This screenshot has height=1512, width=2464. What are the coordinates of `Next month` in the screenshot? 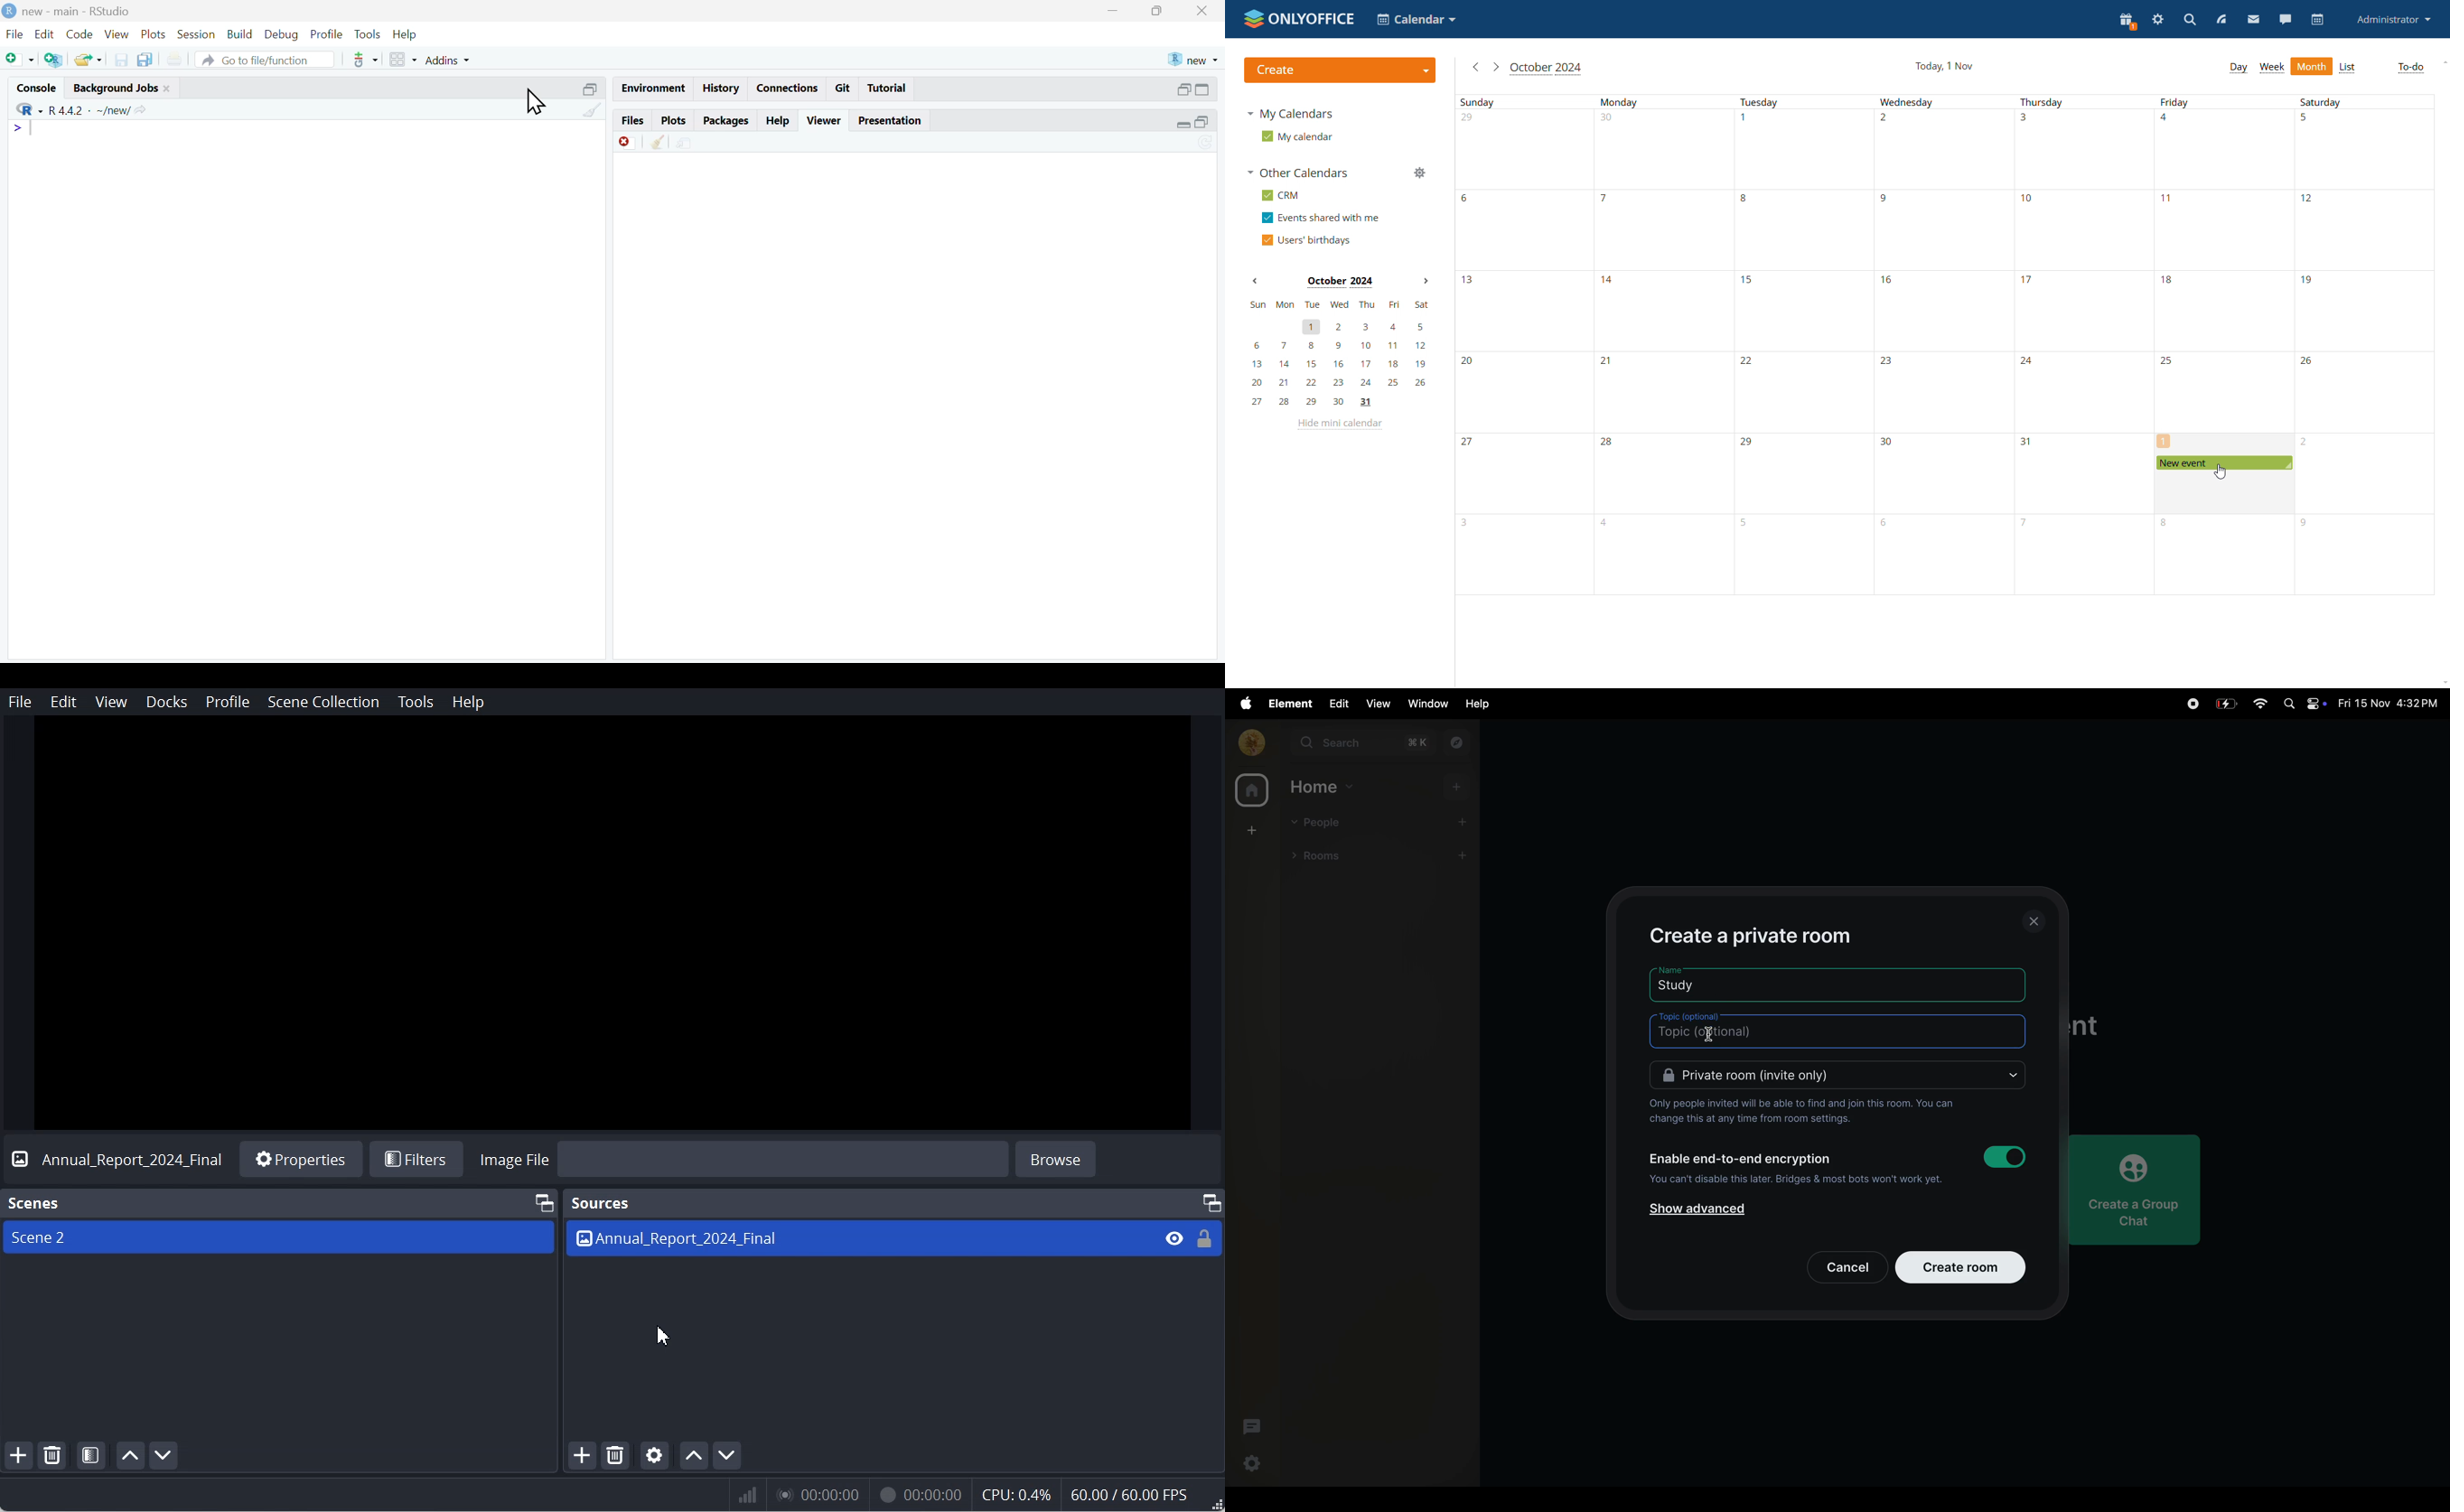 It's located at (1423, 282).